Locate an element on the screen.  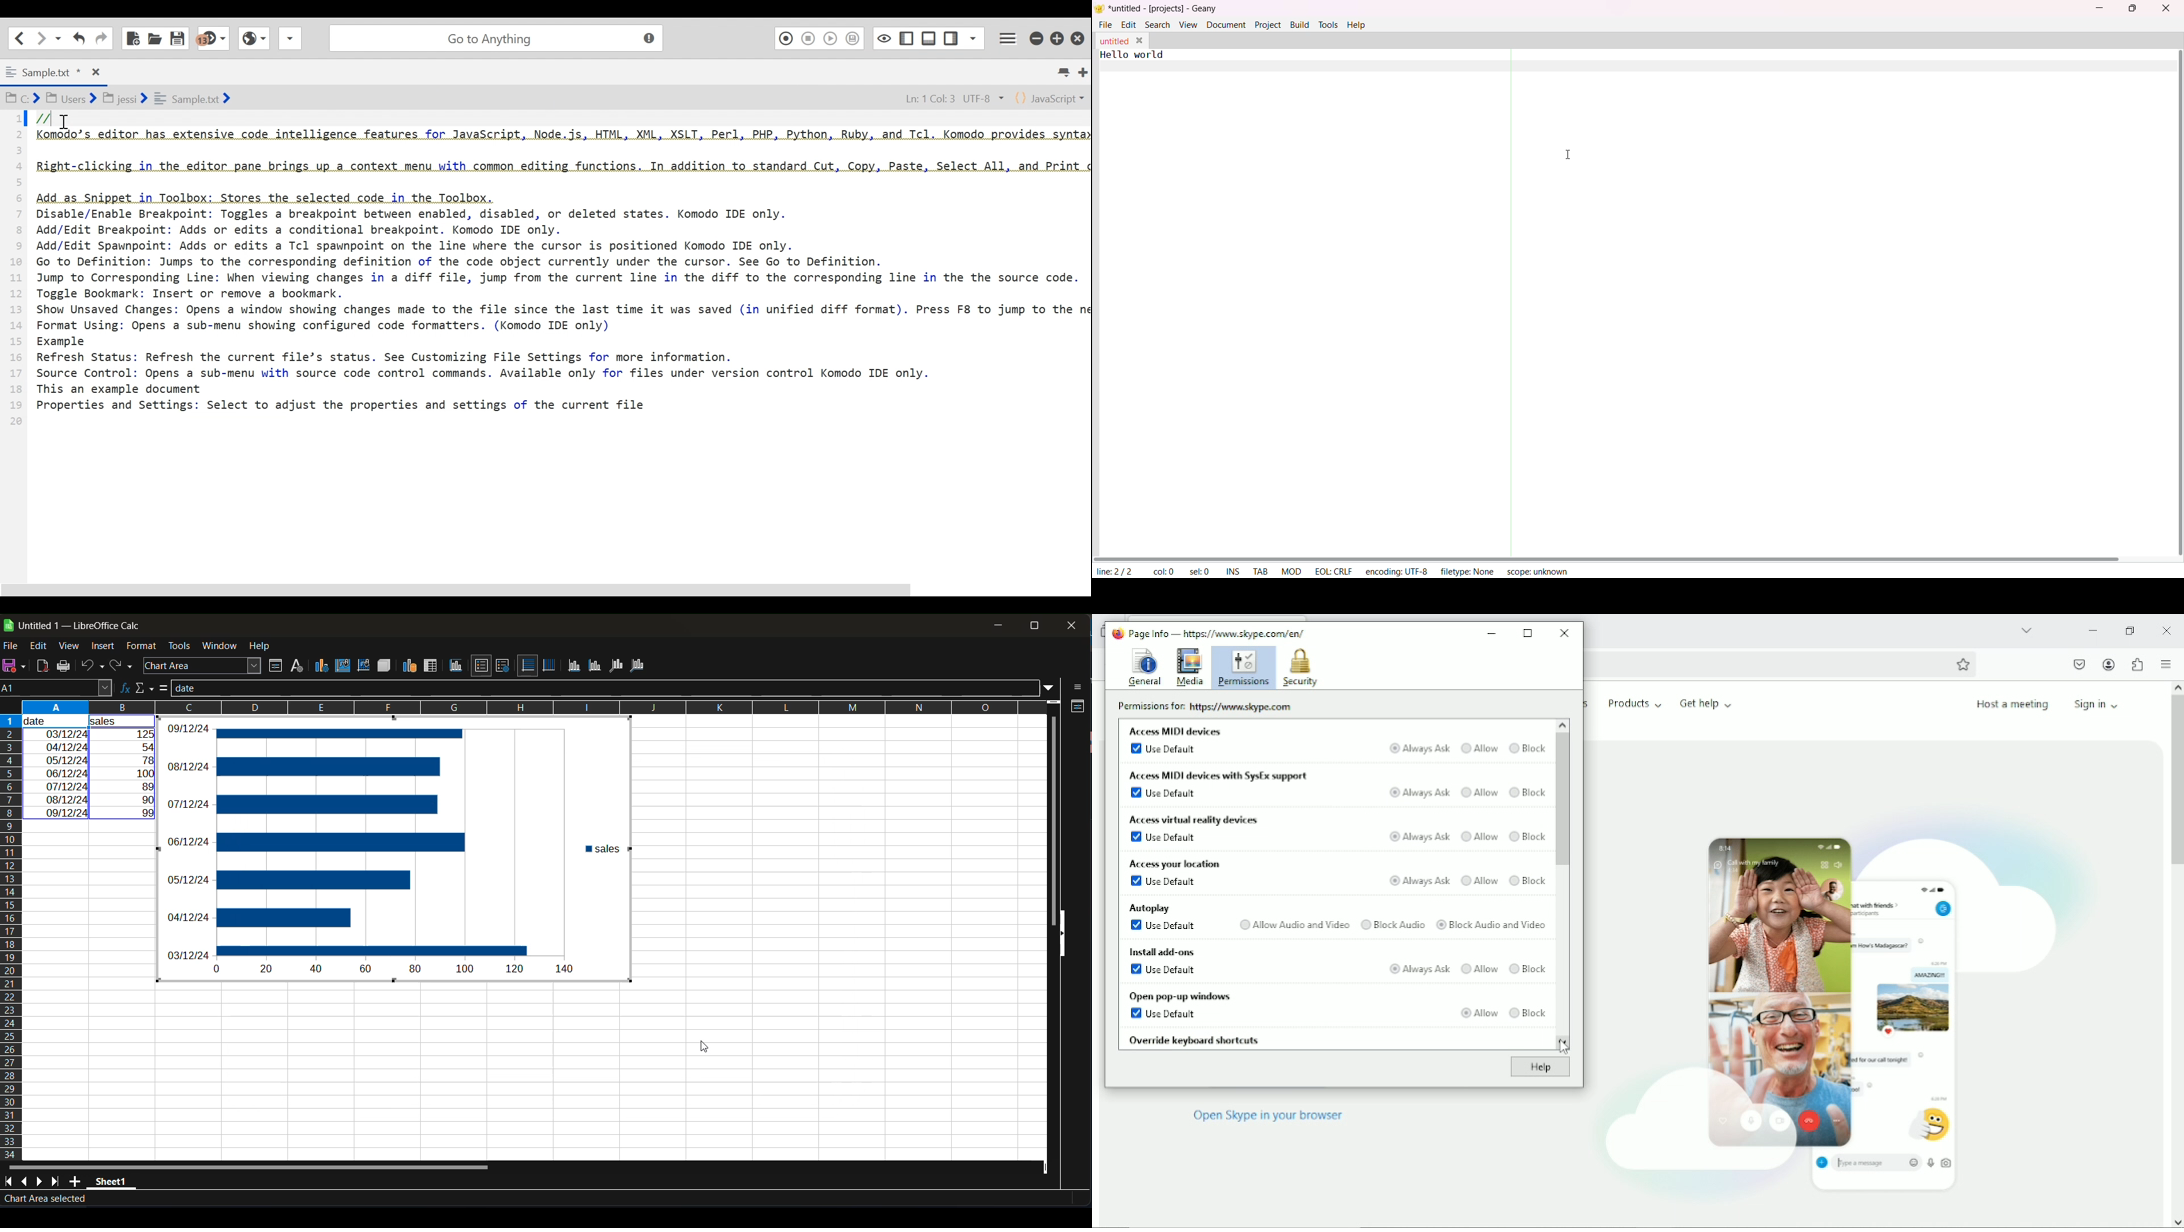
tab name is located at coordinates (1114, 41).